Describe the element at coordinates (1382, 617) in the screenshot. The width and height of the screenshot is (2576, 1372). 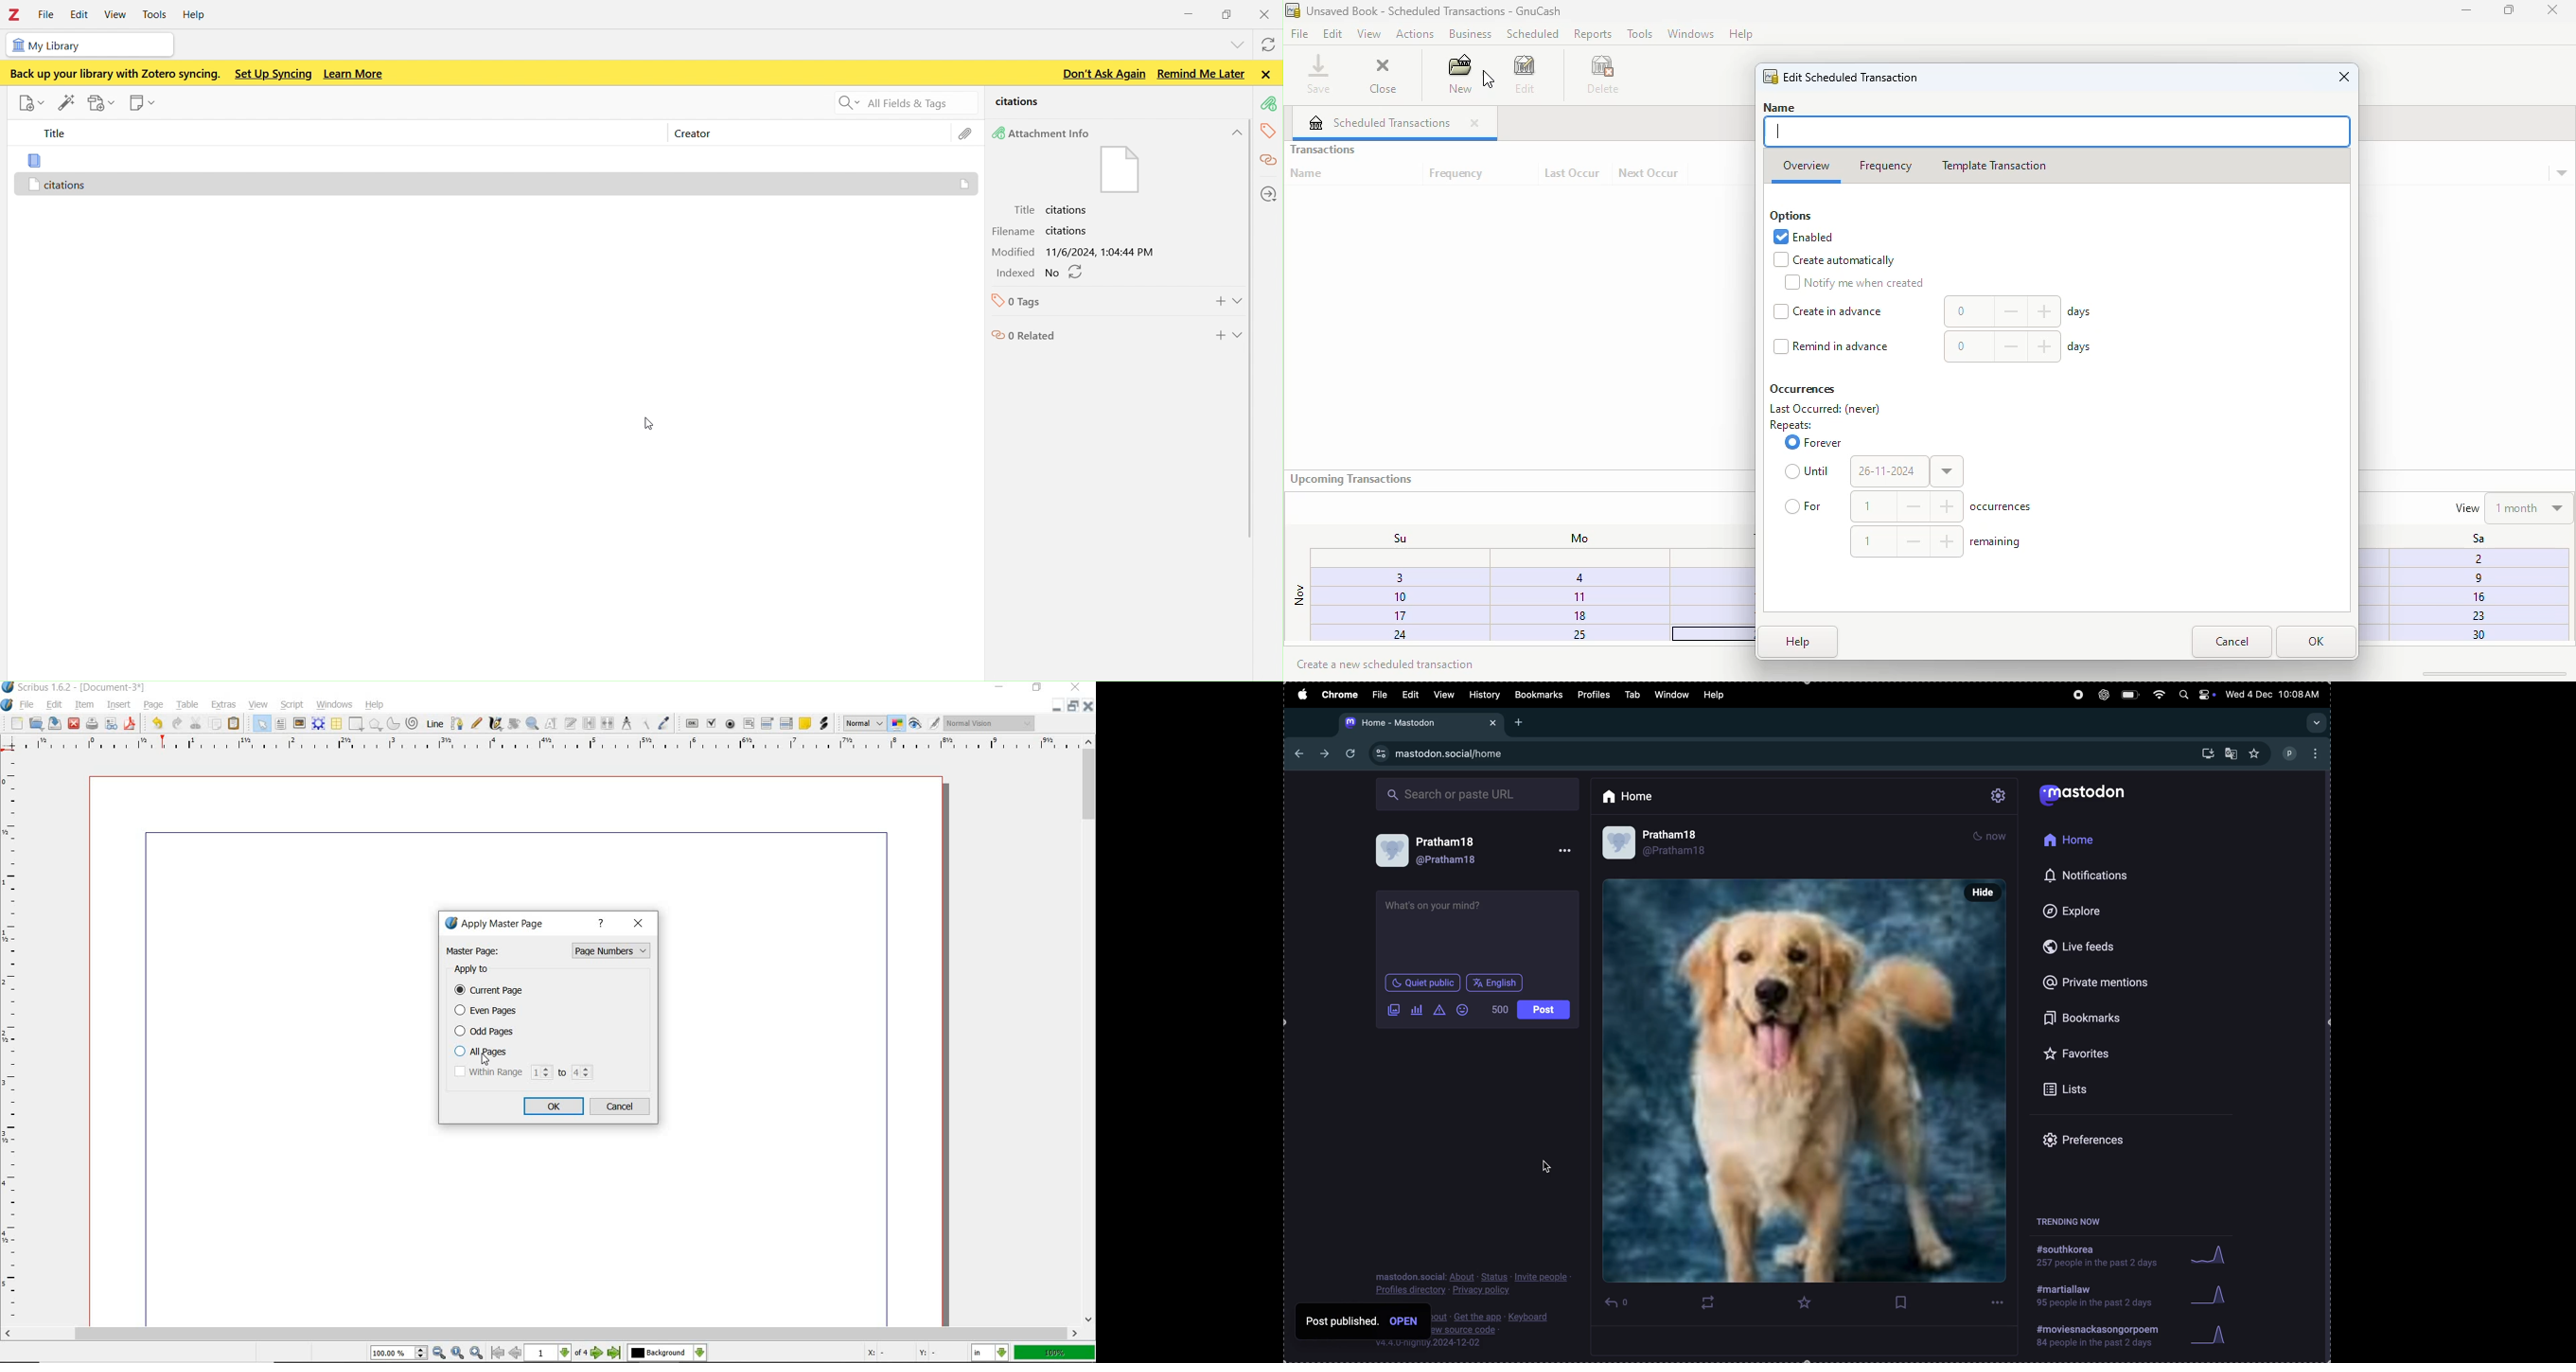
I see `17` at that location.